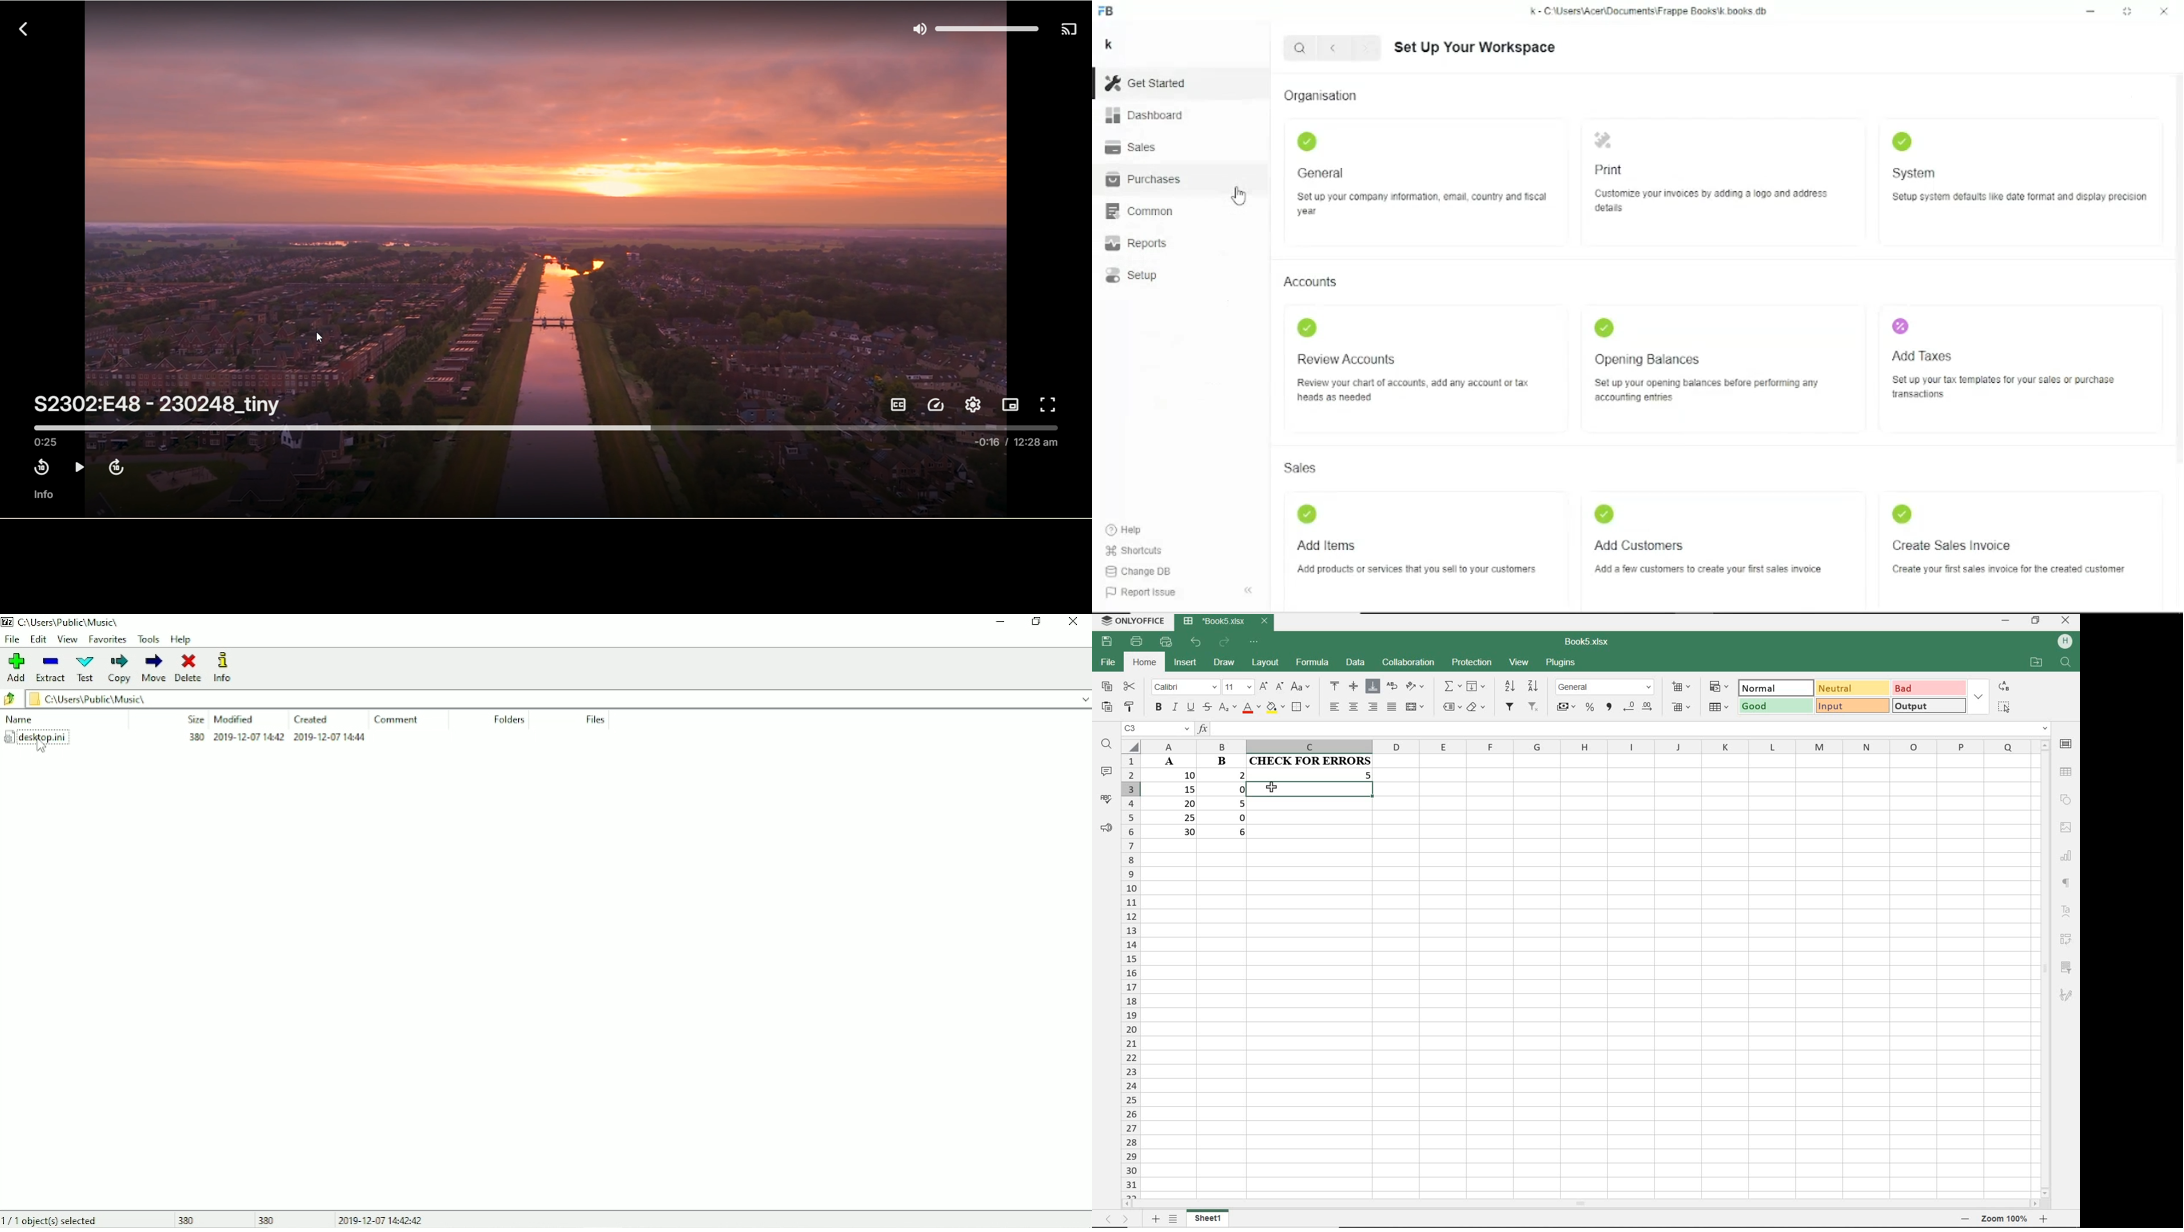 The height and width of the screenshot is (1232, 2184). Describe the element at coordinates (1139, 211) in the screenshot. I see `Common` at that location.